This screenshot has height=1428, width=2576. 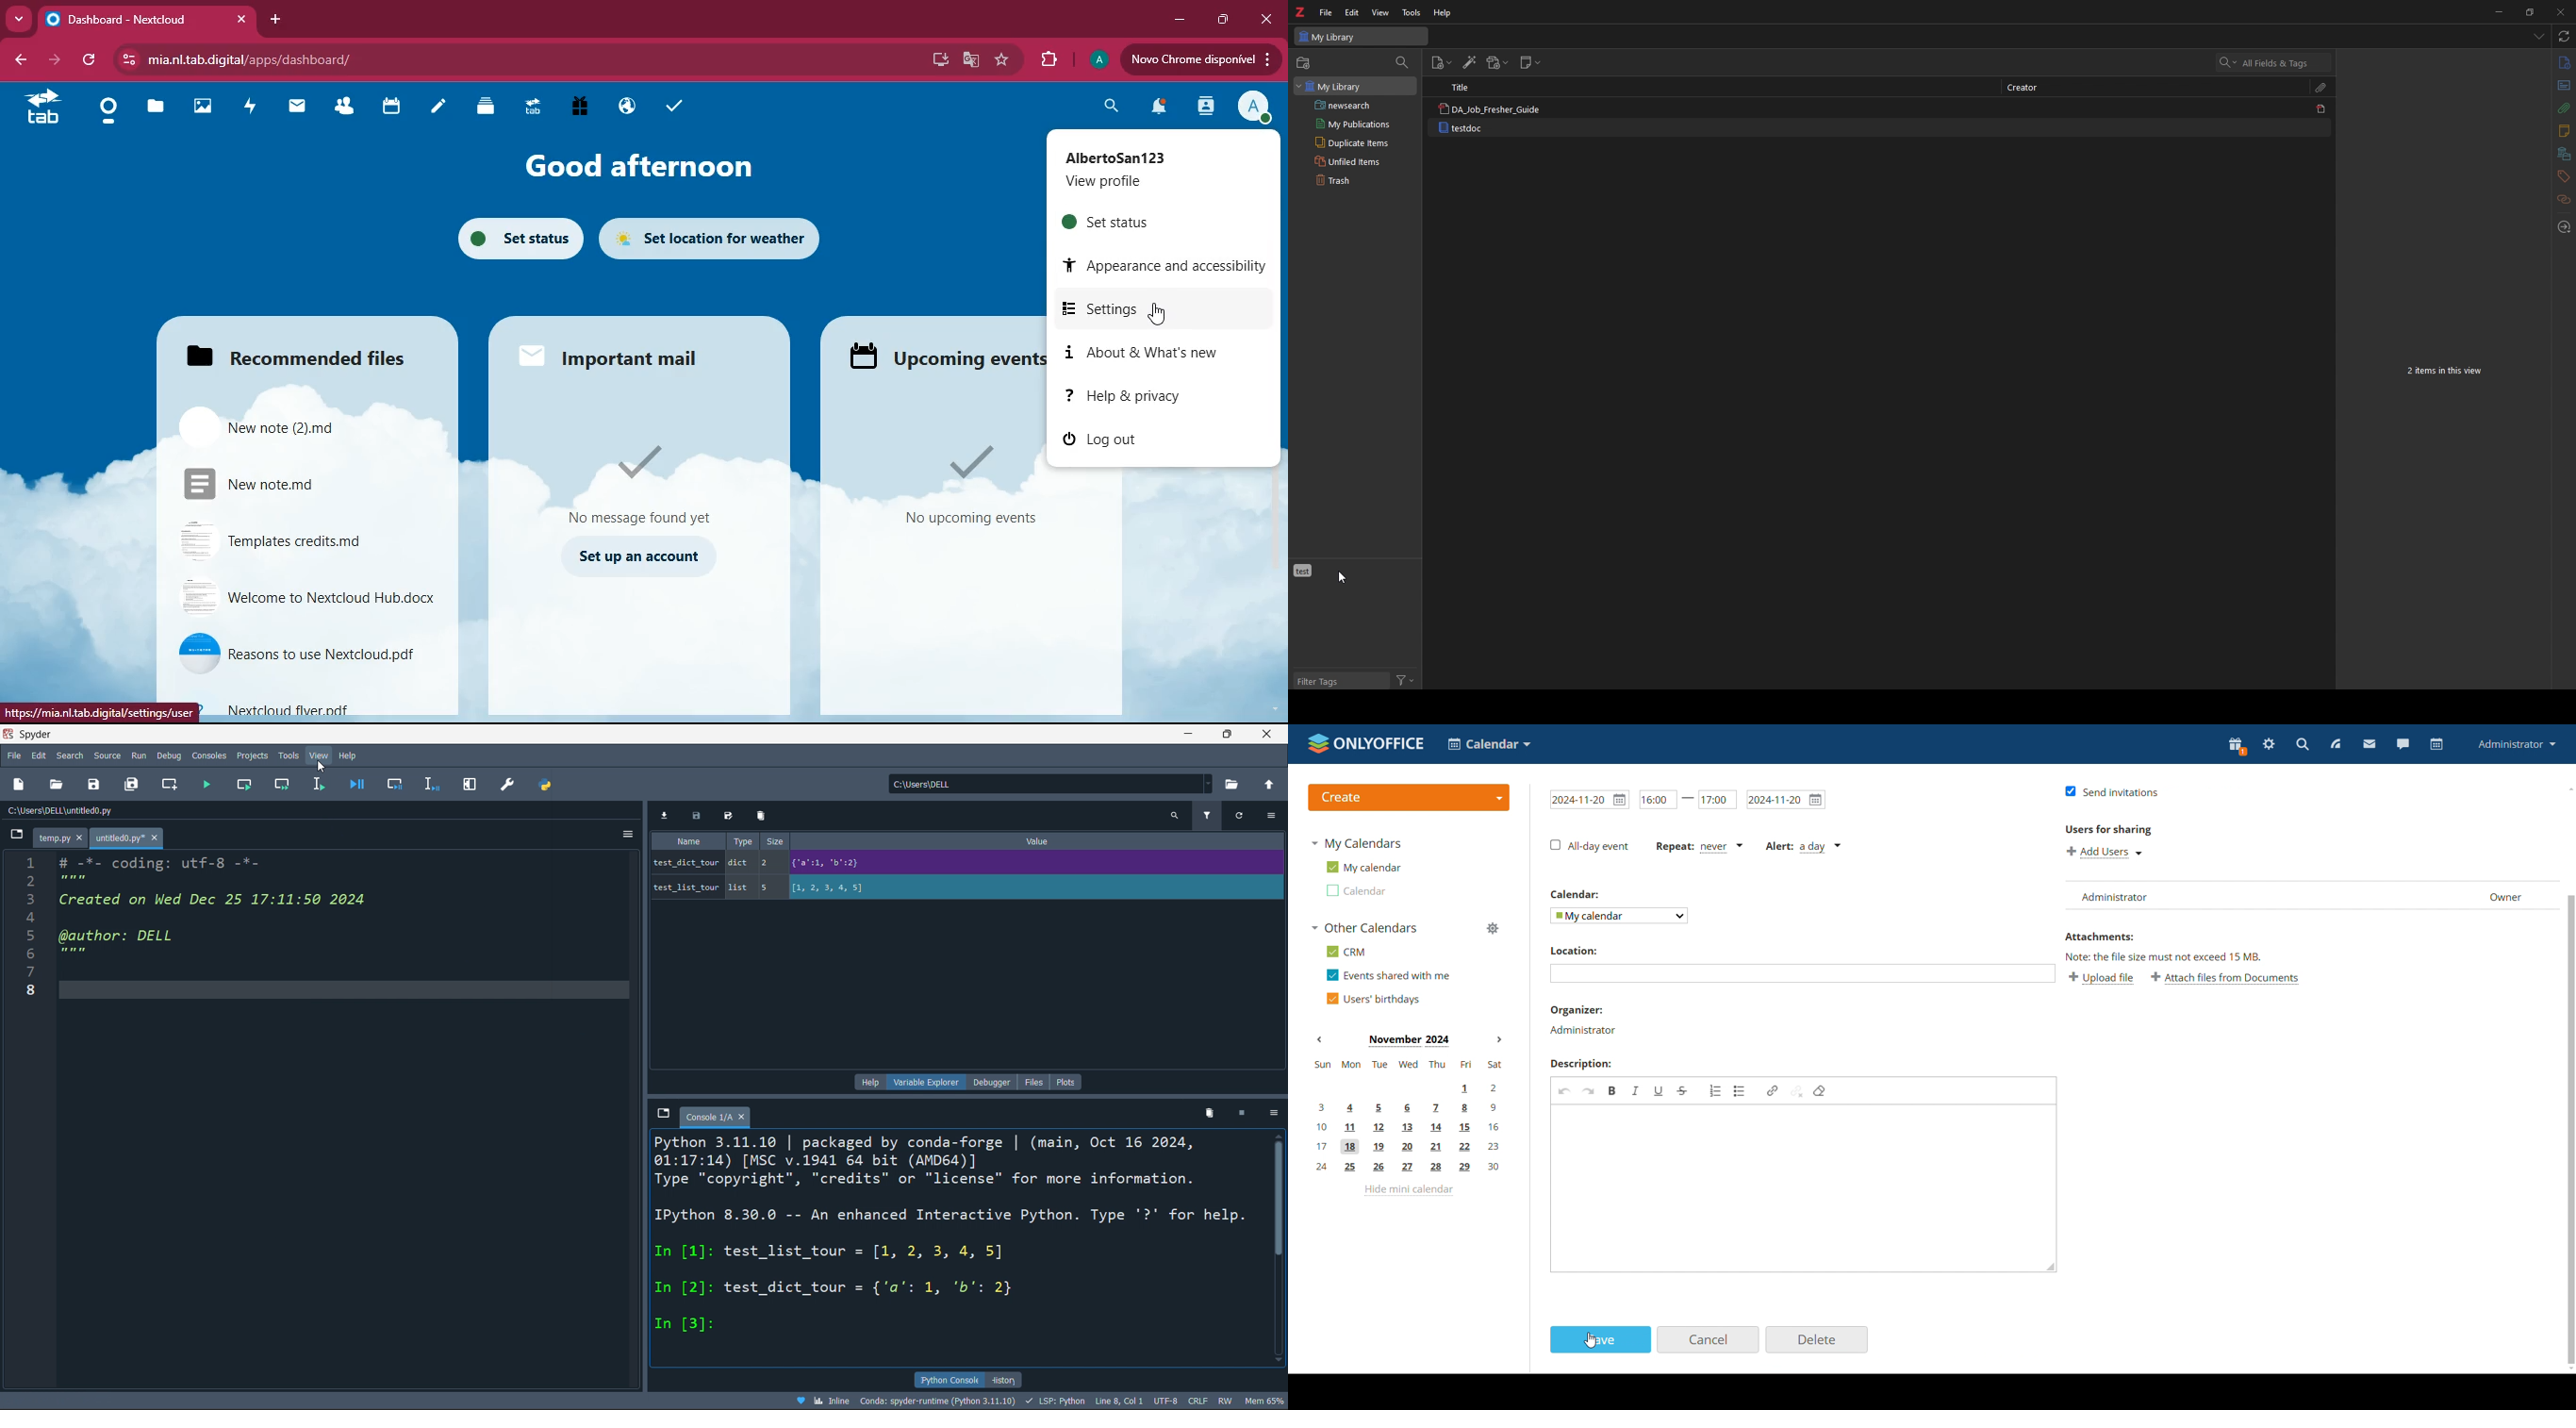 I want to click on set location, so click(x=713, y=238).